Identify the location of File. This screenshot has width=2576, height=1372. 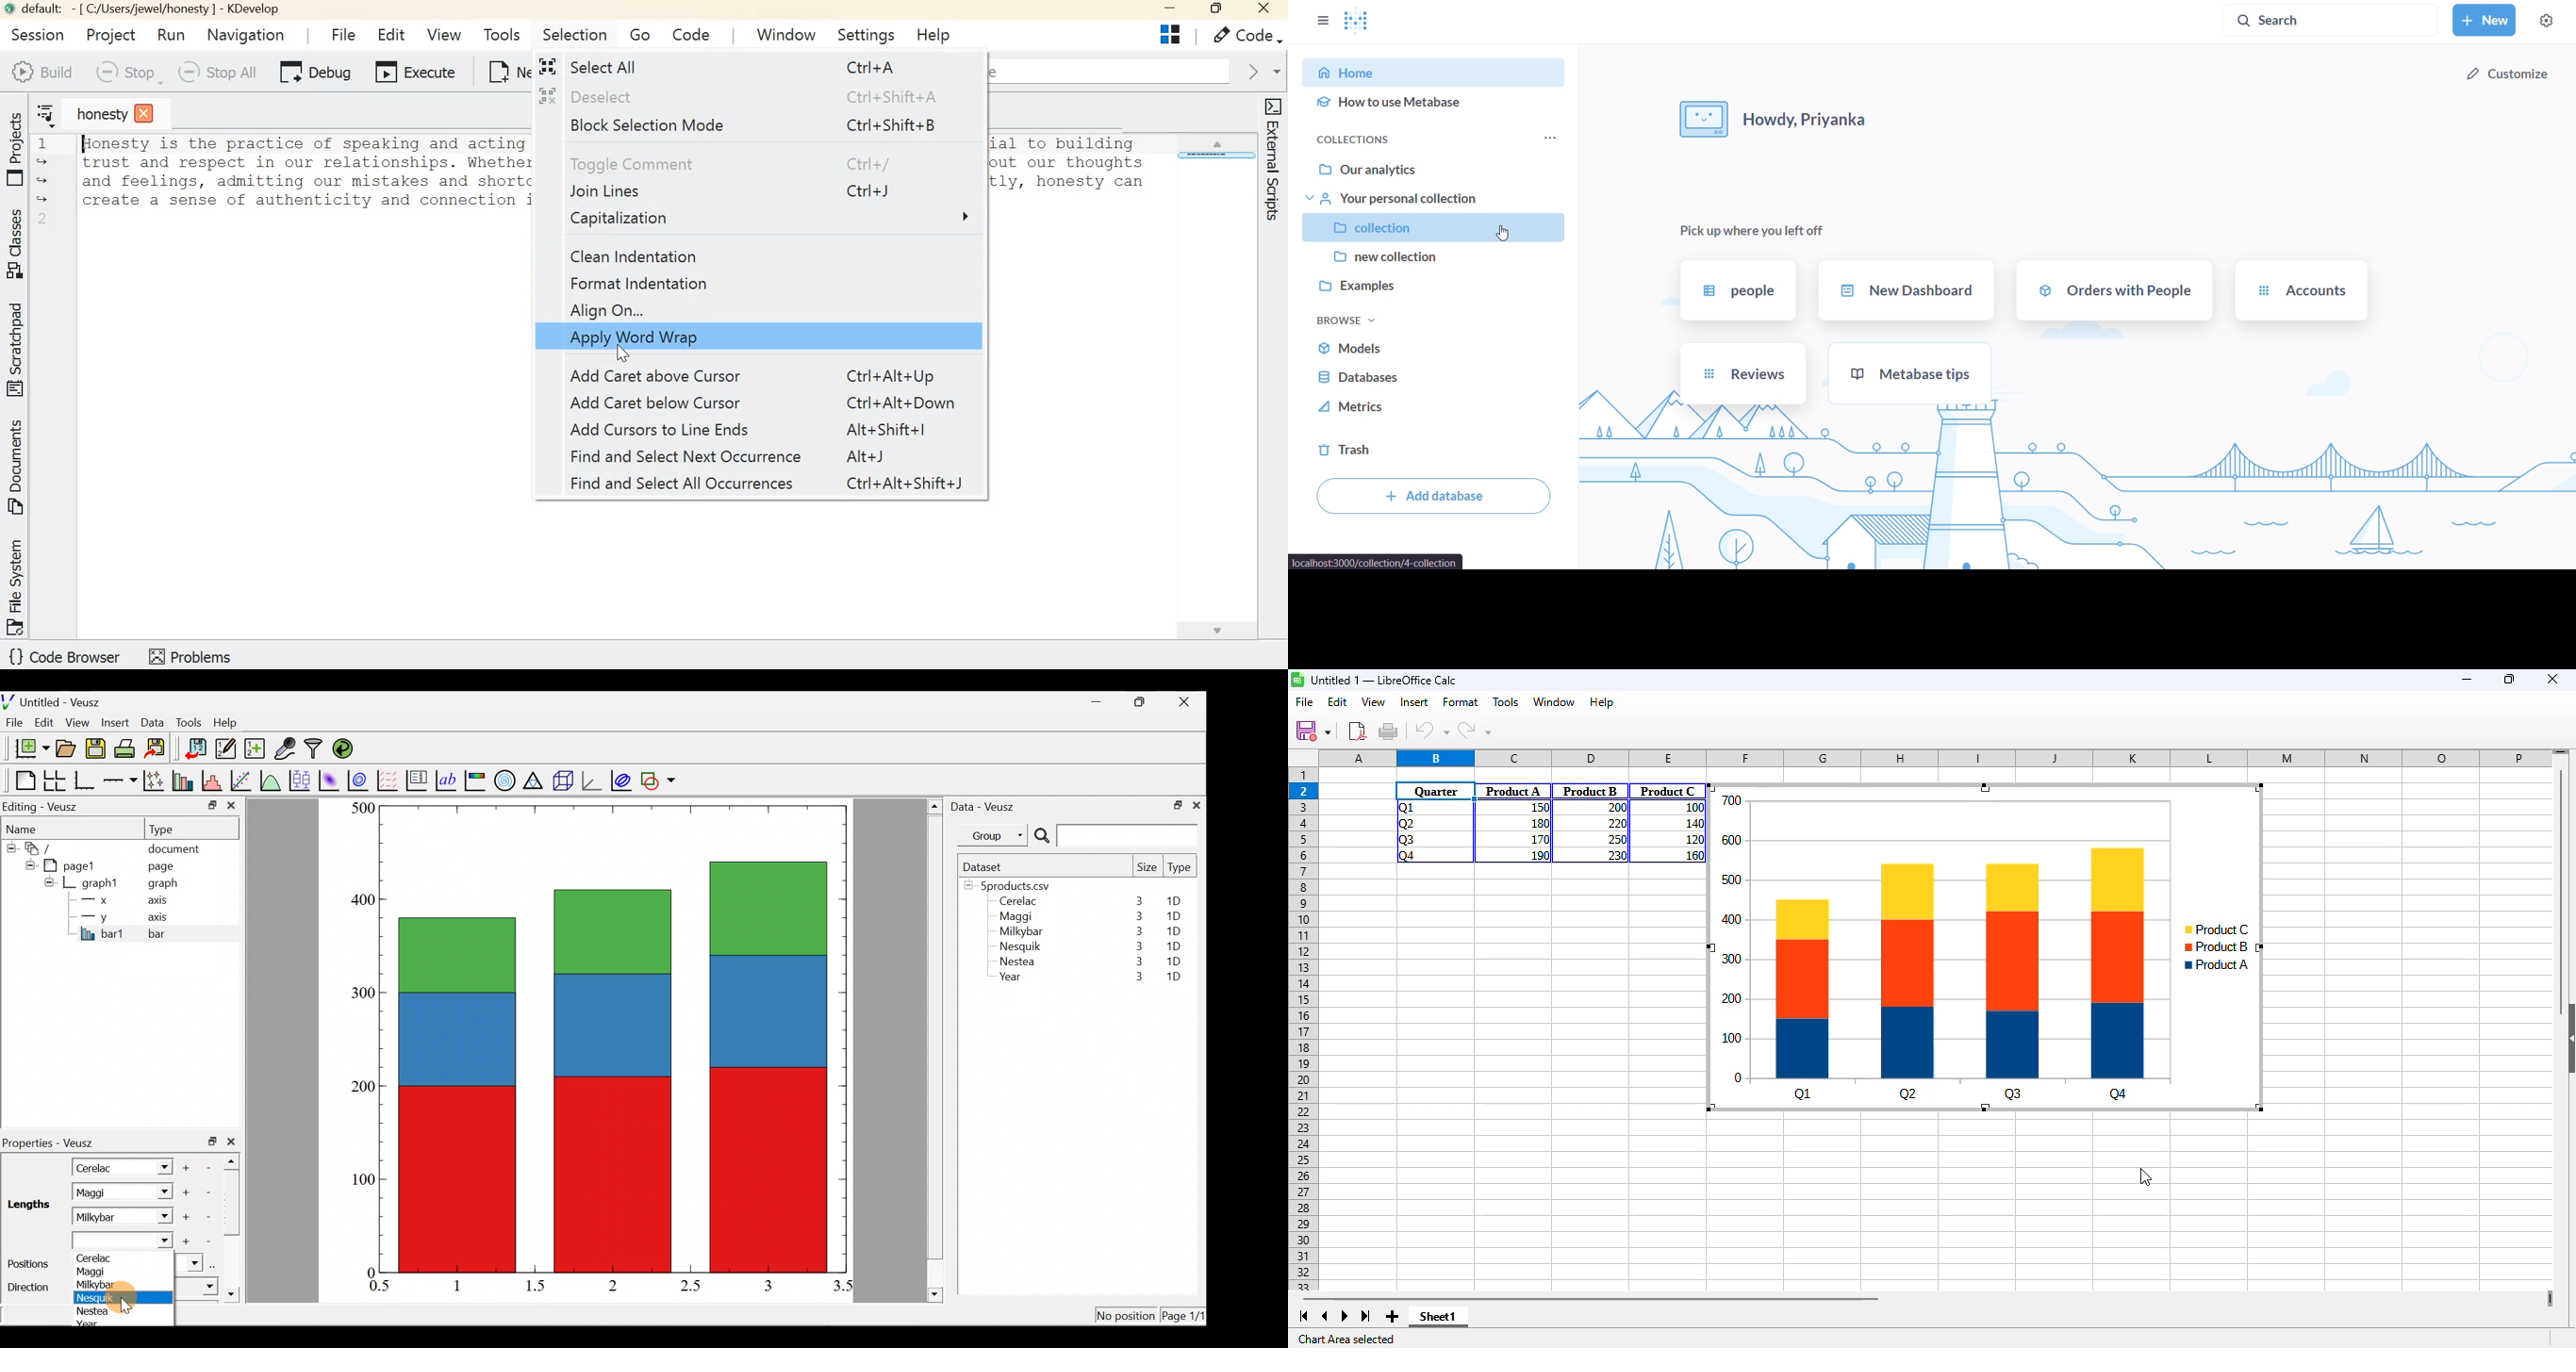
(340, 34).